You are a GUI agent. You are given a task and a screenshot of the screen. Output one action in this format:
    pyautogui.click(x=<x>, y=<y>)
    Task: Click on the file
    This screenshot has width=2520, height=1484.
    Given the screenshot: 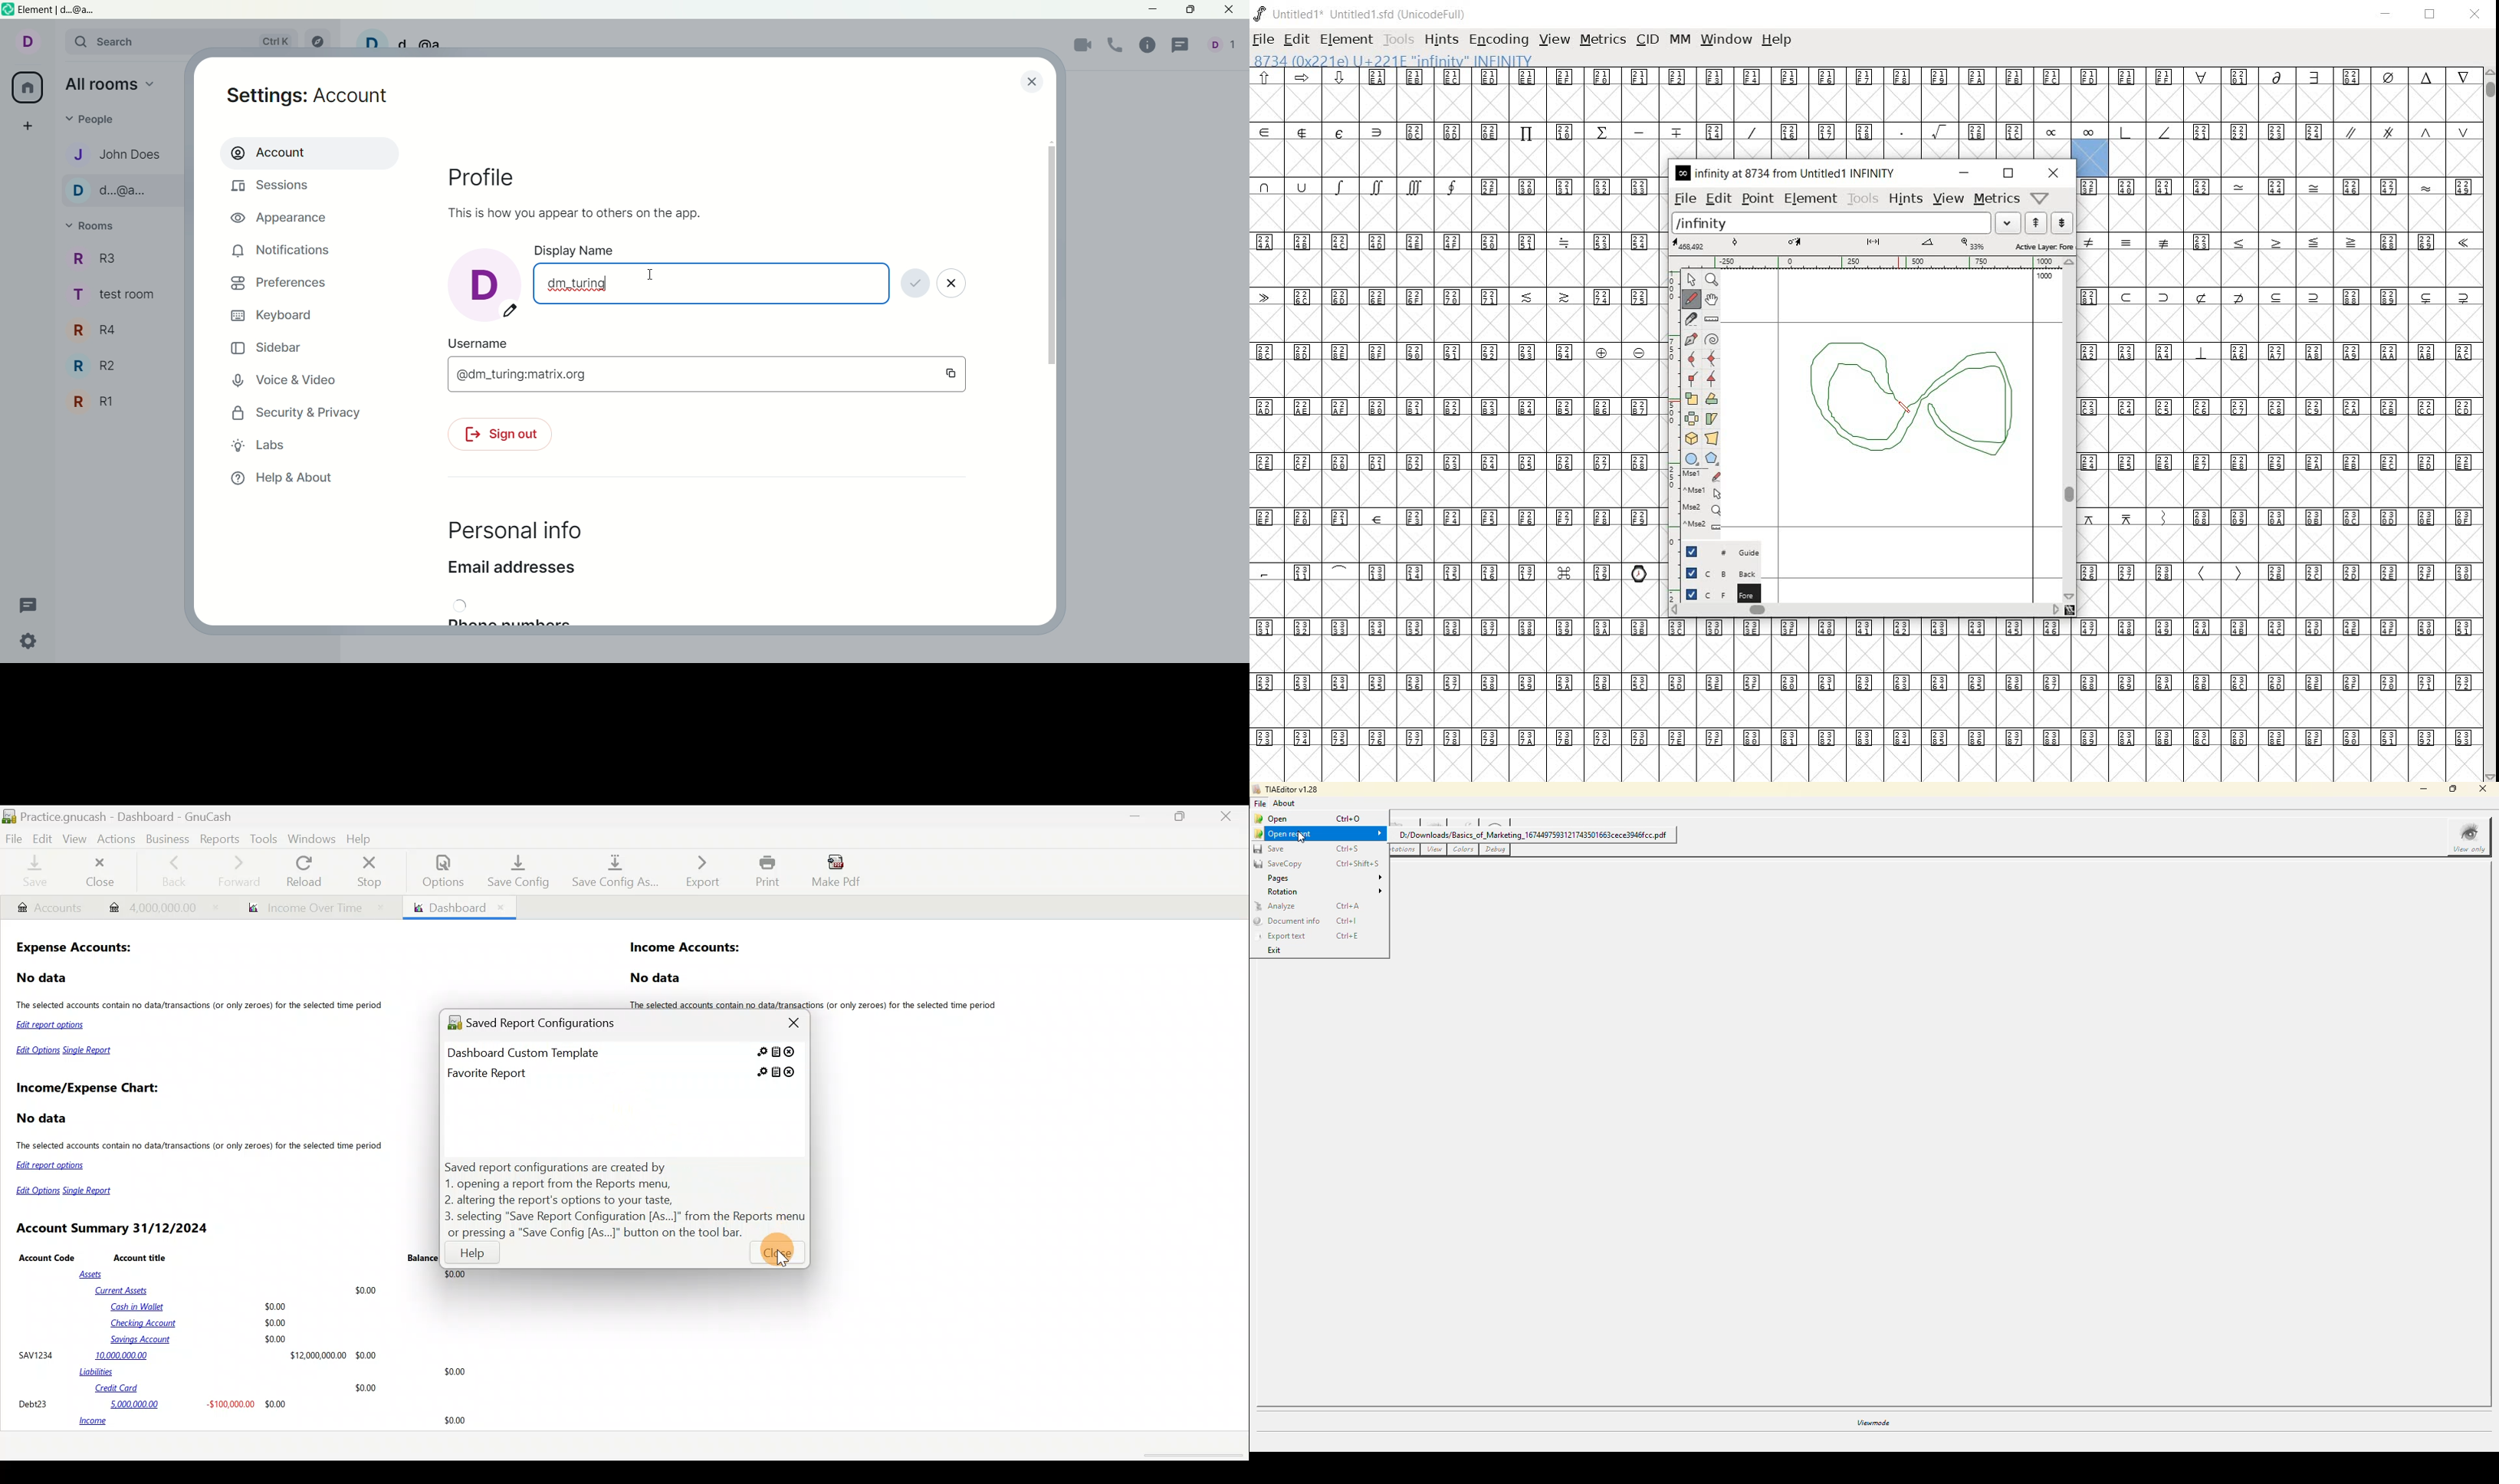 What is the action you would take?
    pyautogui.click(x=1684, y=198)
    